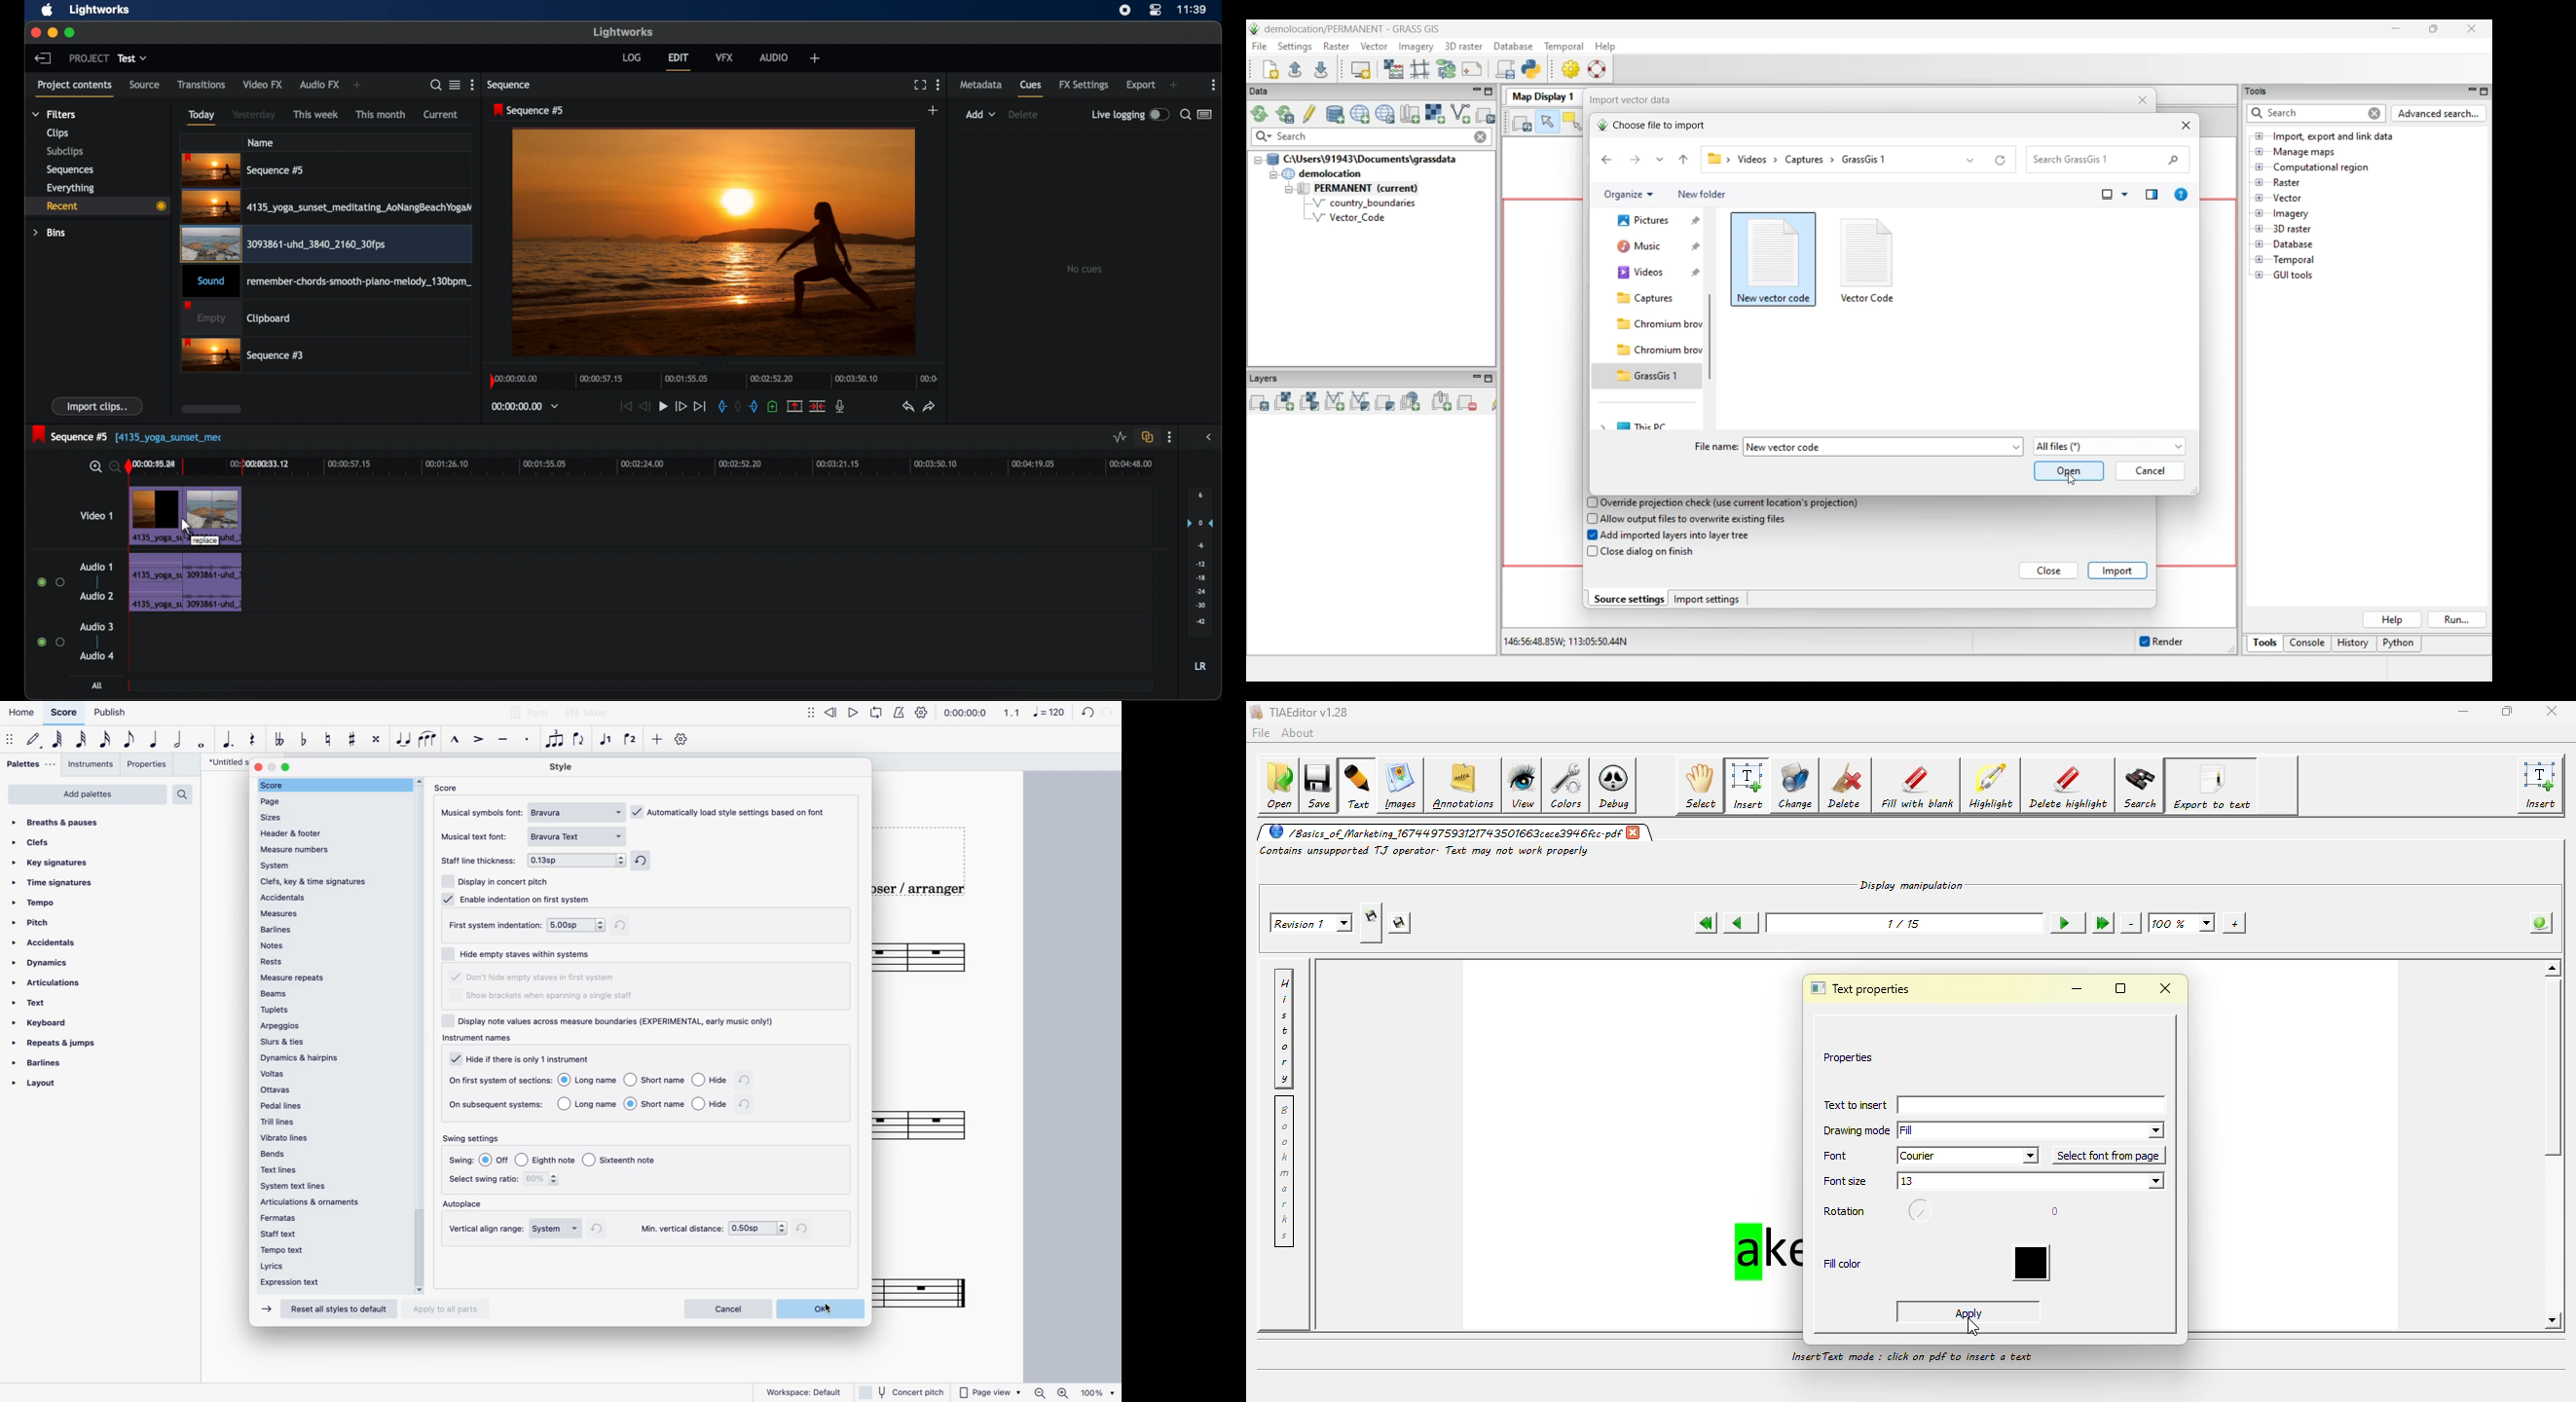 The width and height of the screenshot is (2576, 1428). What do you see at coordinates (423, 1035) in the screenshot?
I see `scroll` at bounding box center [423, 1035].